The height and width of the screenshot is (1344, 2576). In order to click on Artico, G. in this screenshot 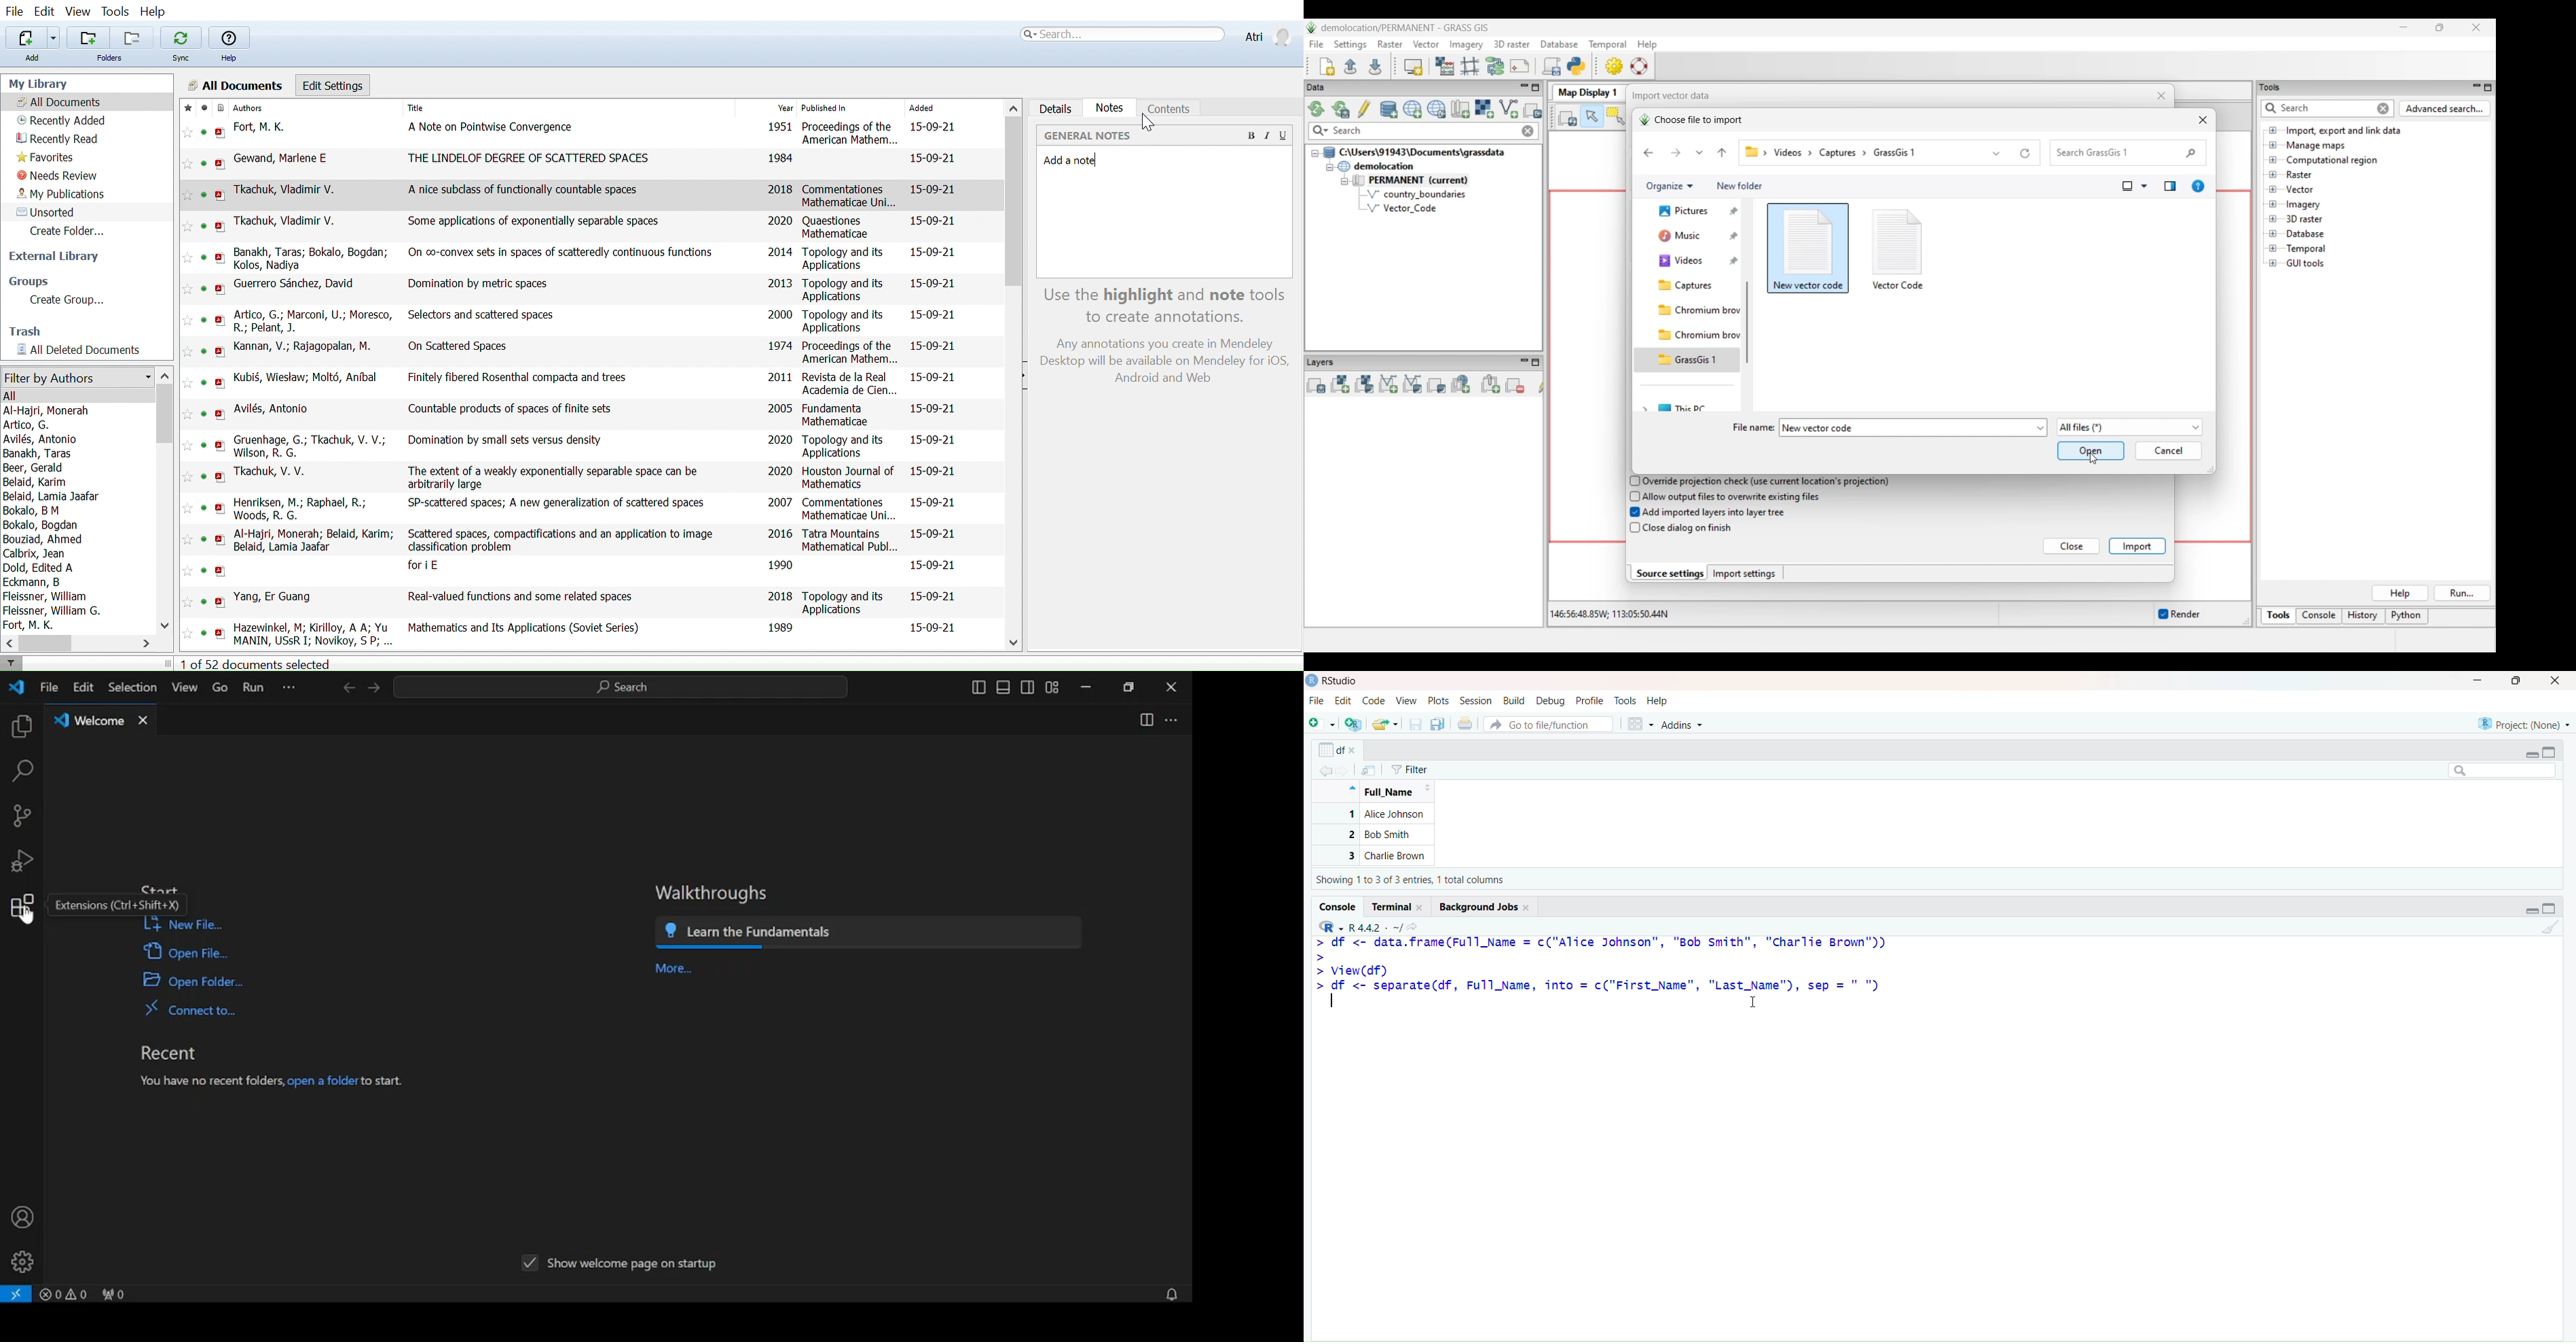, I will do `click(28, 425)`.